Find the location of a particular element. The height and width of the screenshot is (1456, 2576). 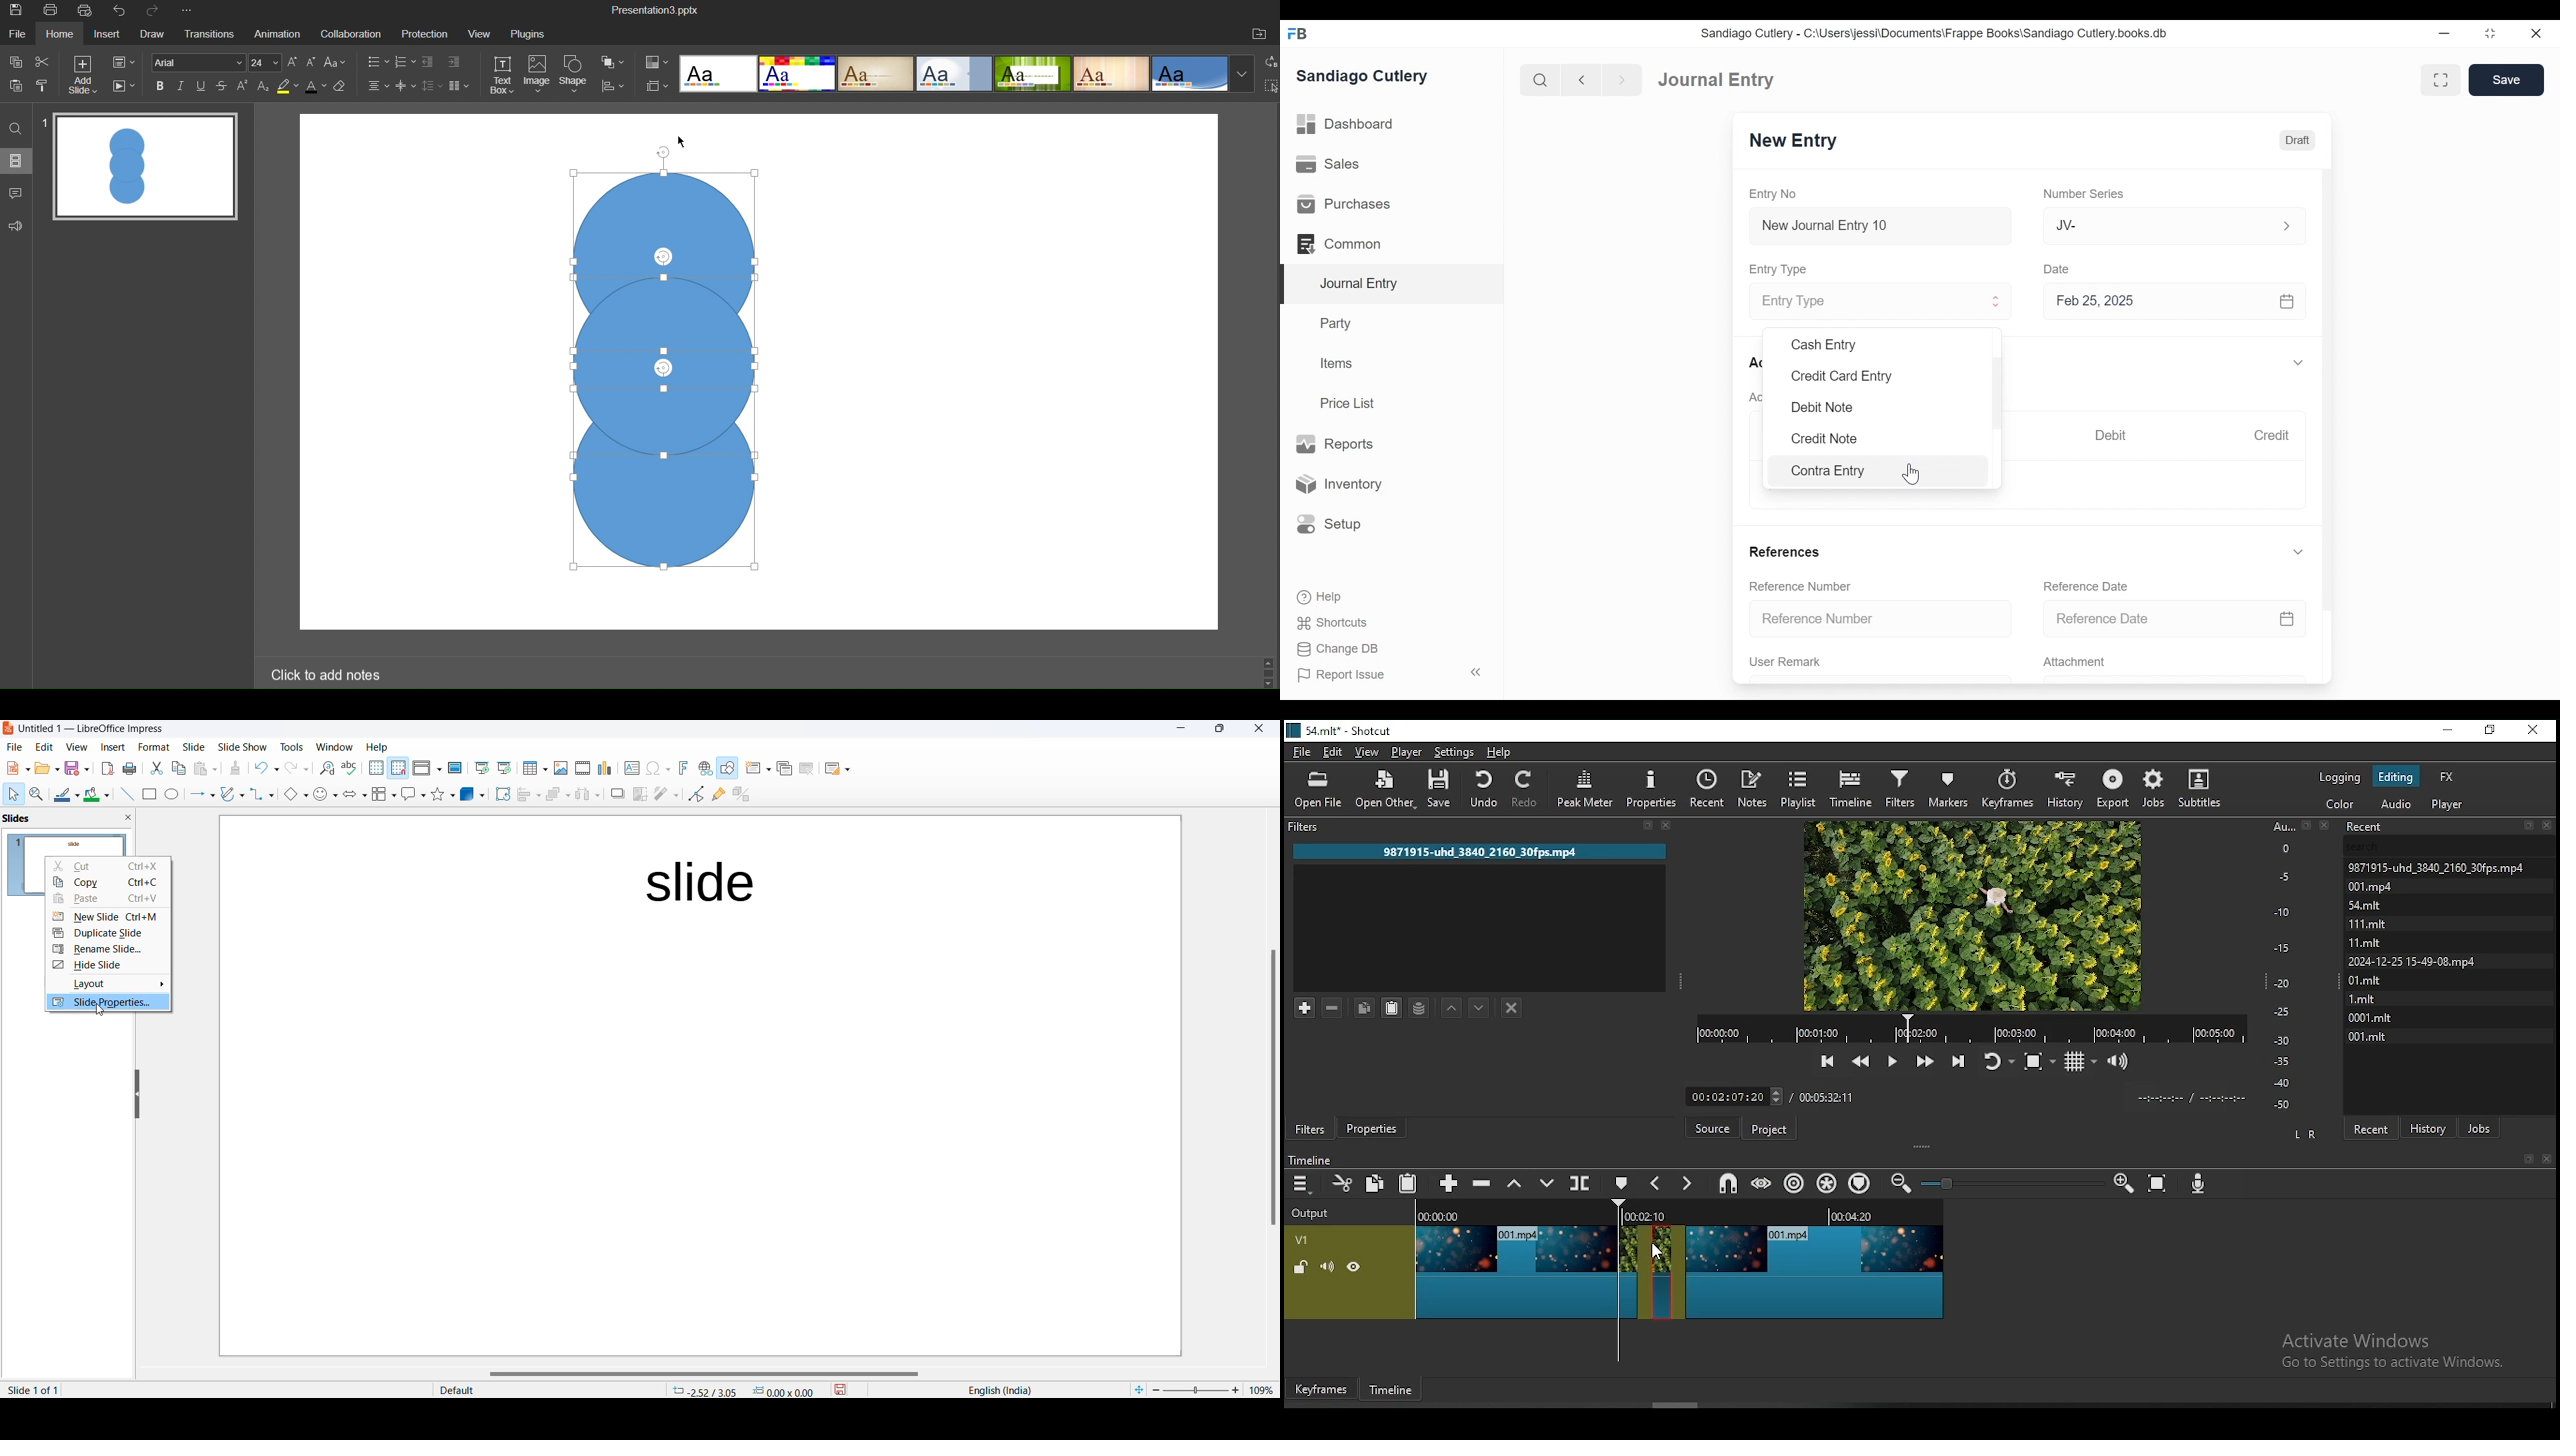

New Entry is located at coordinates (1797, 142).